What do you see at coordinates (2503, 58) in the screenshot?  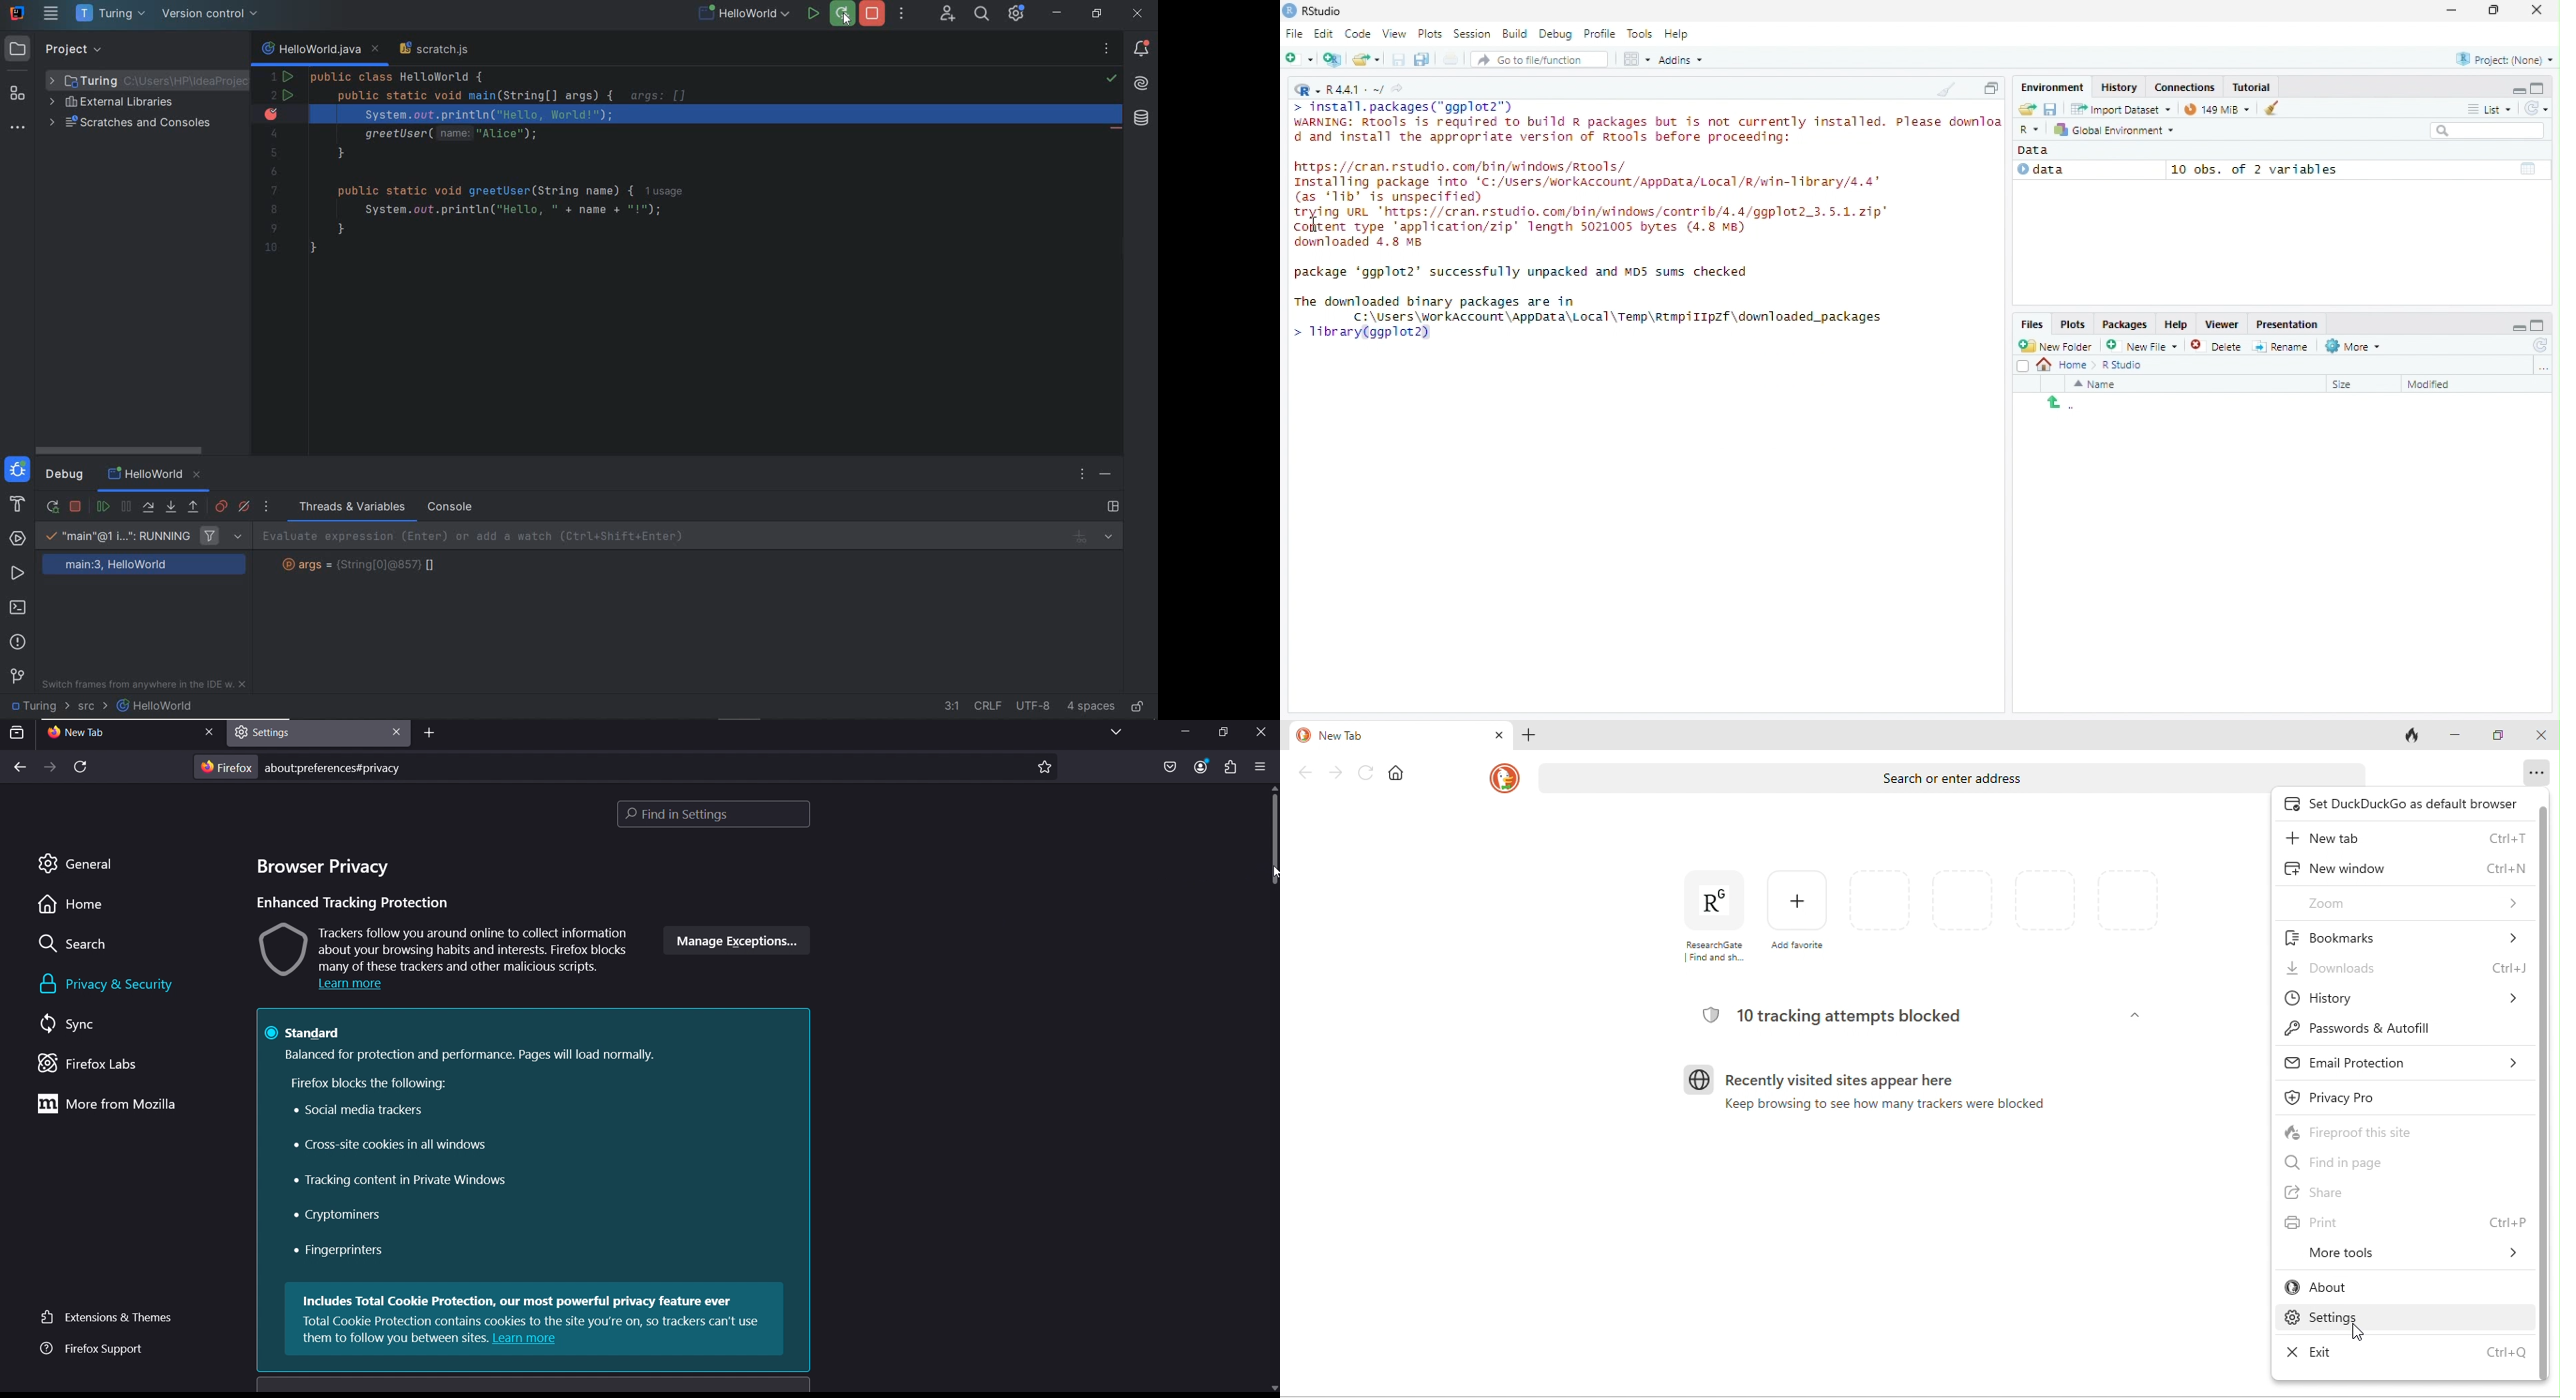 I see `Currently selected project - None` at bounding box center [2503, 58].